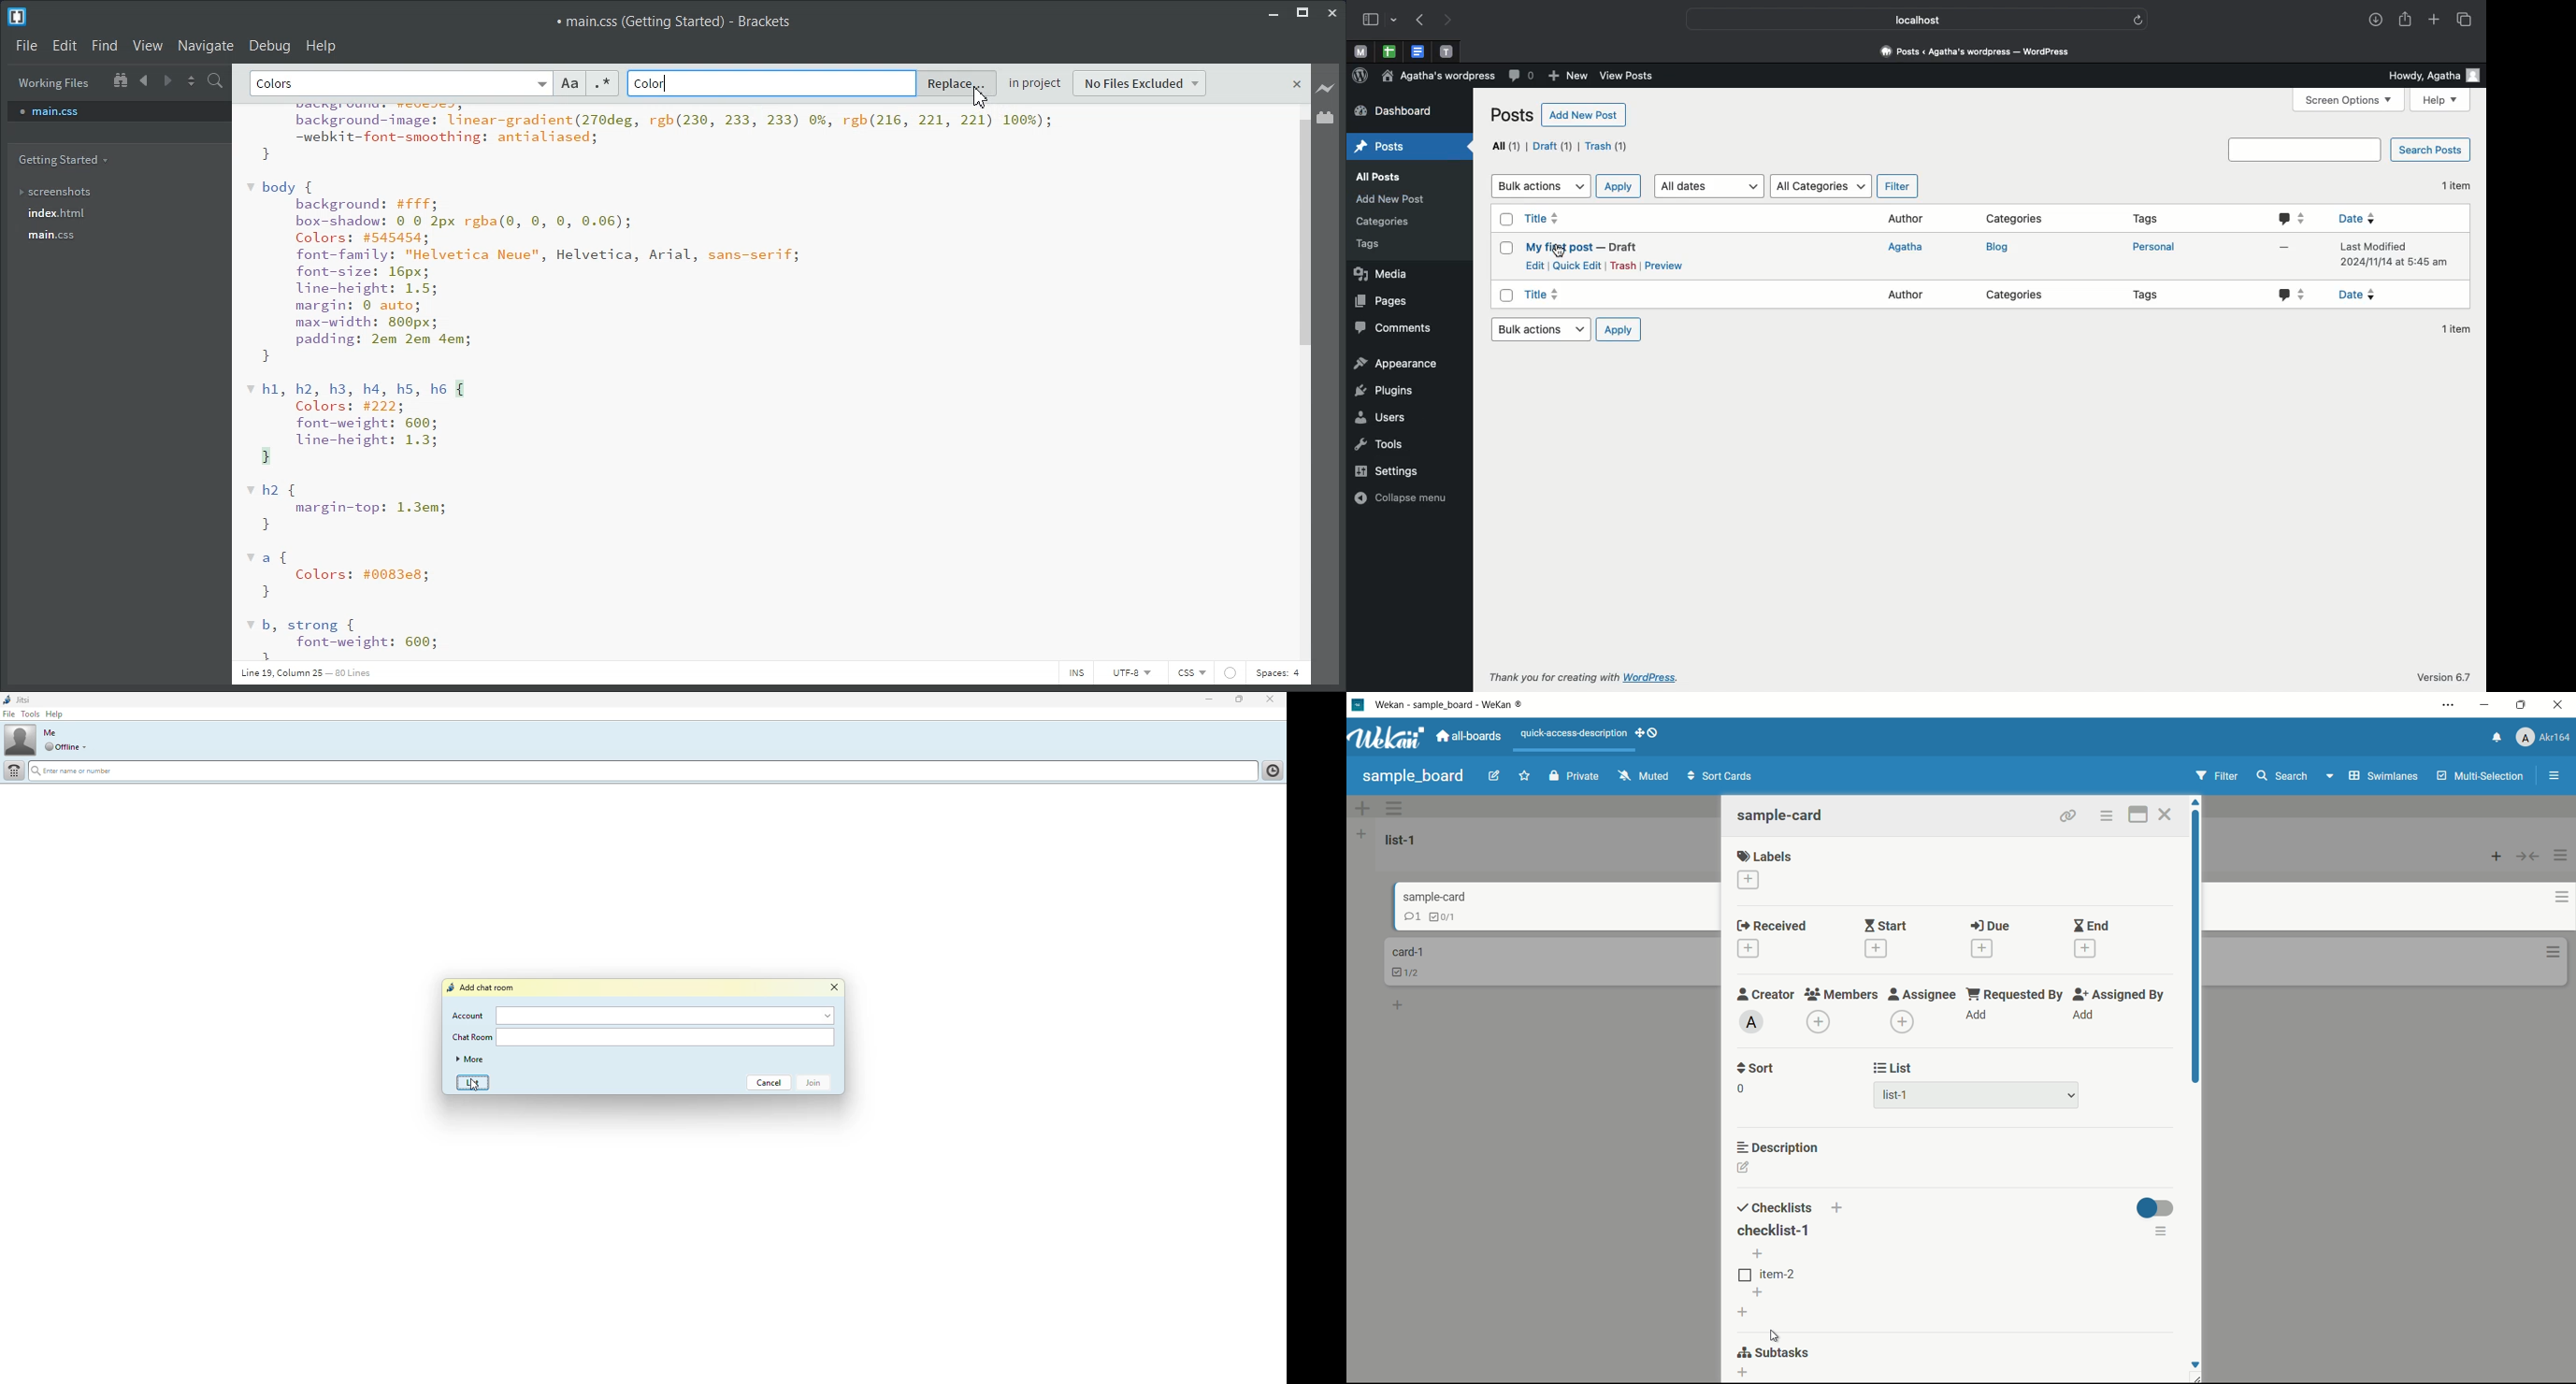 This screenshot has height=1400, width=2576. I want to click on search, so click(2304, 150).